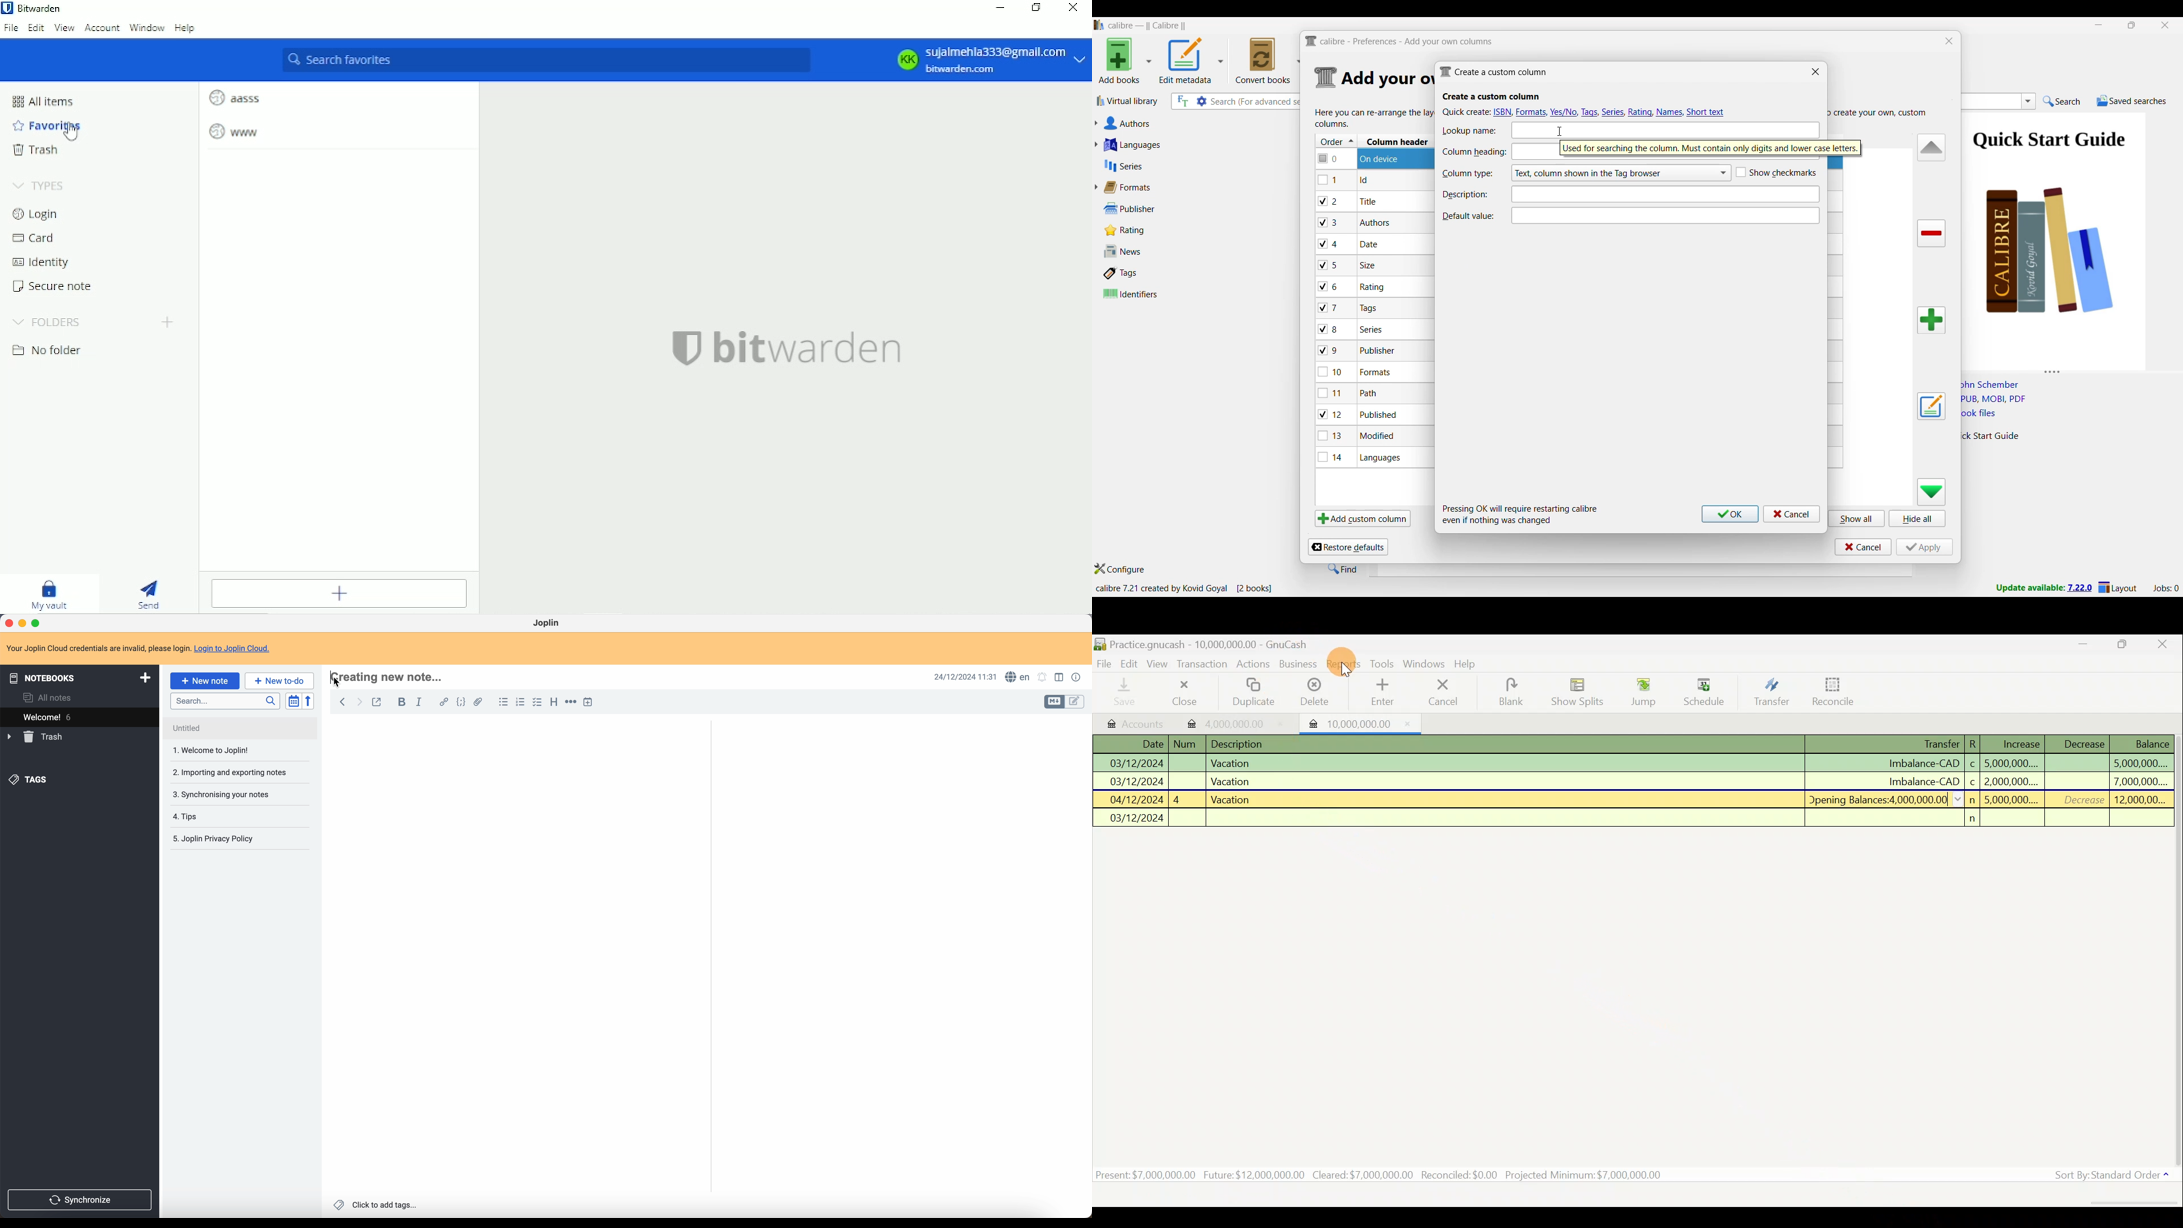 Image resolution: width=2184 pixels, height=1232 pixels. Describe the element at coordinates (571, 702) in the screenshot. I see `horizontal rule` at that location.